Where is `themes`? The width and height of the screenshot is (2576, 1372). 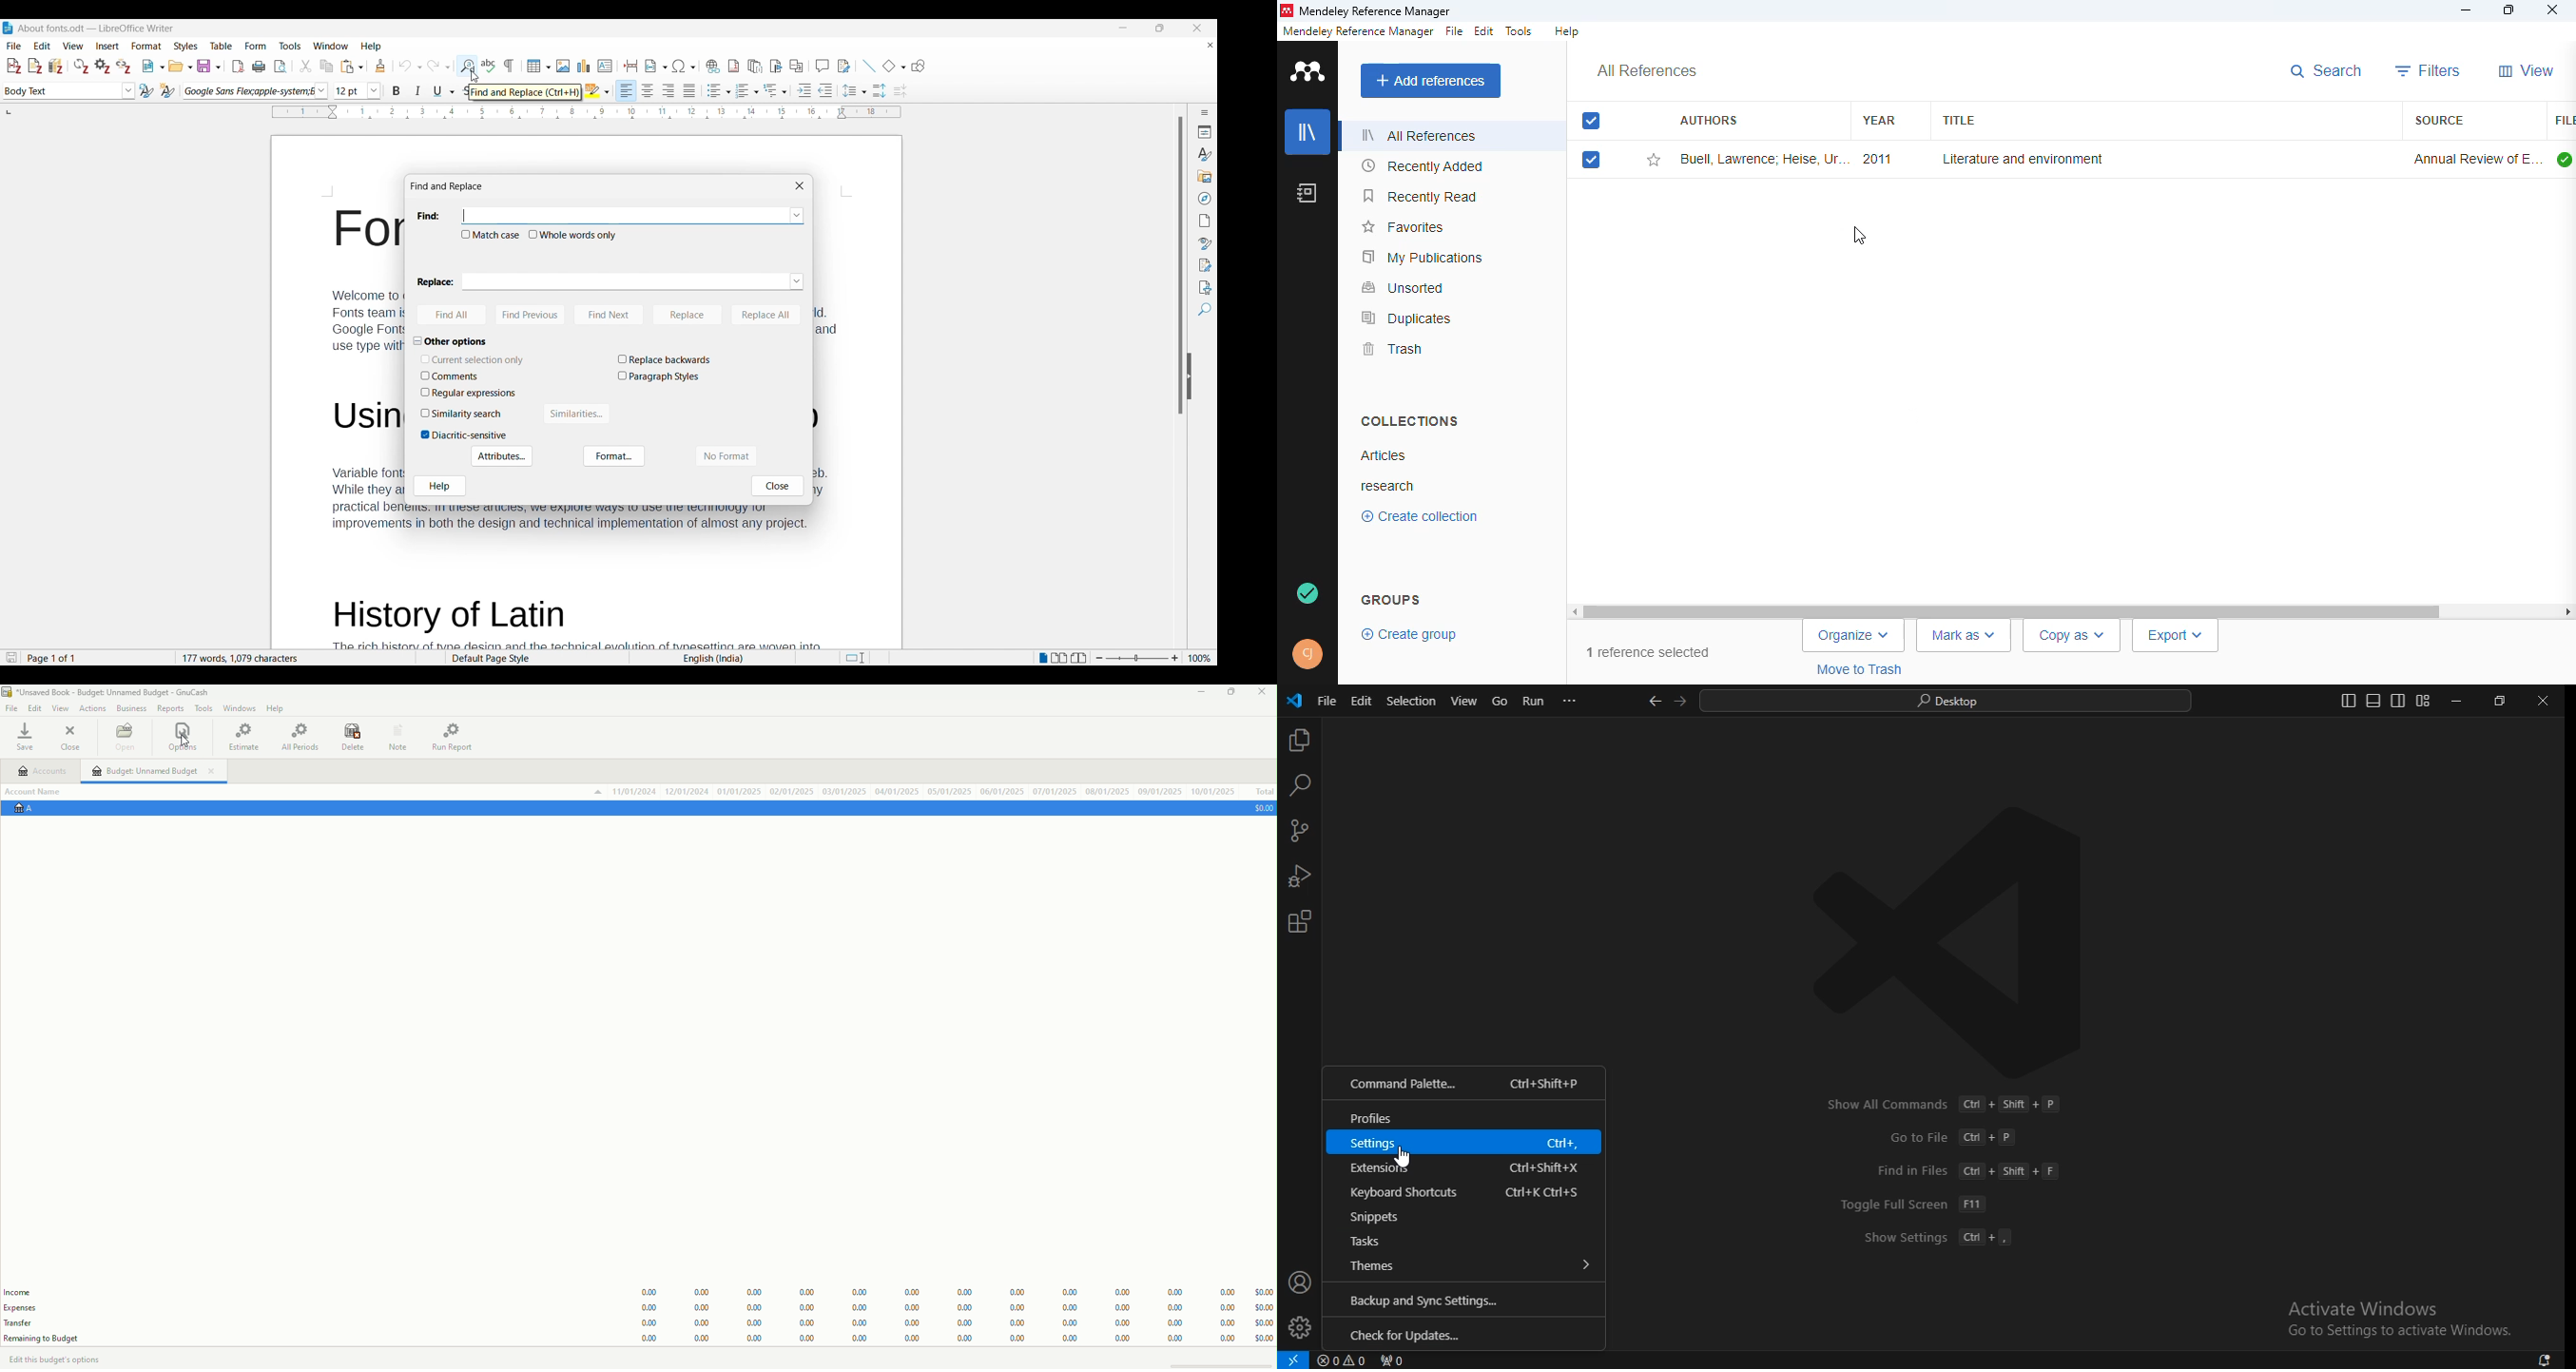 themes is located at coordinates (1473, 1265).